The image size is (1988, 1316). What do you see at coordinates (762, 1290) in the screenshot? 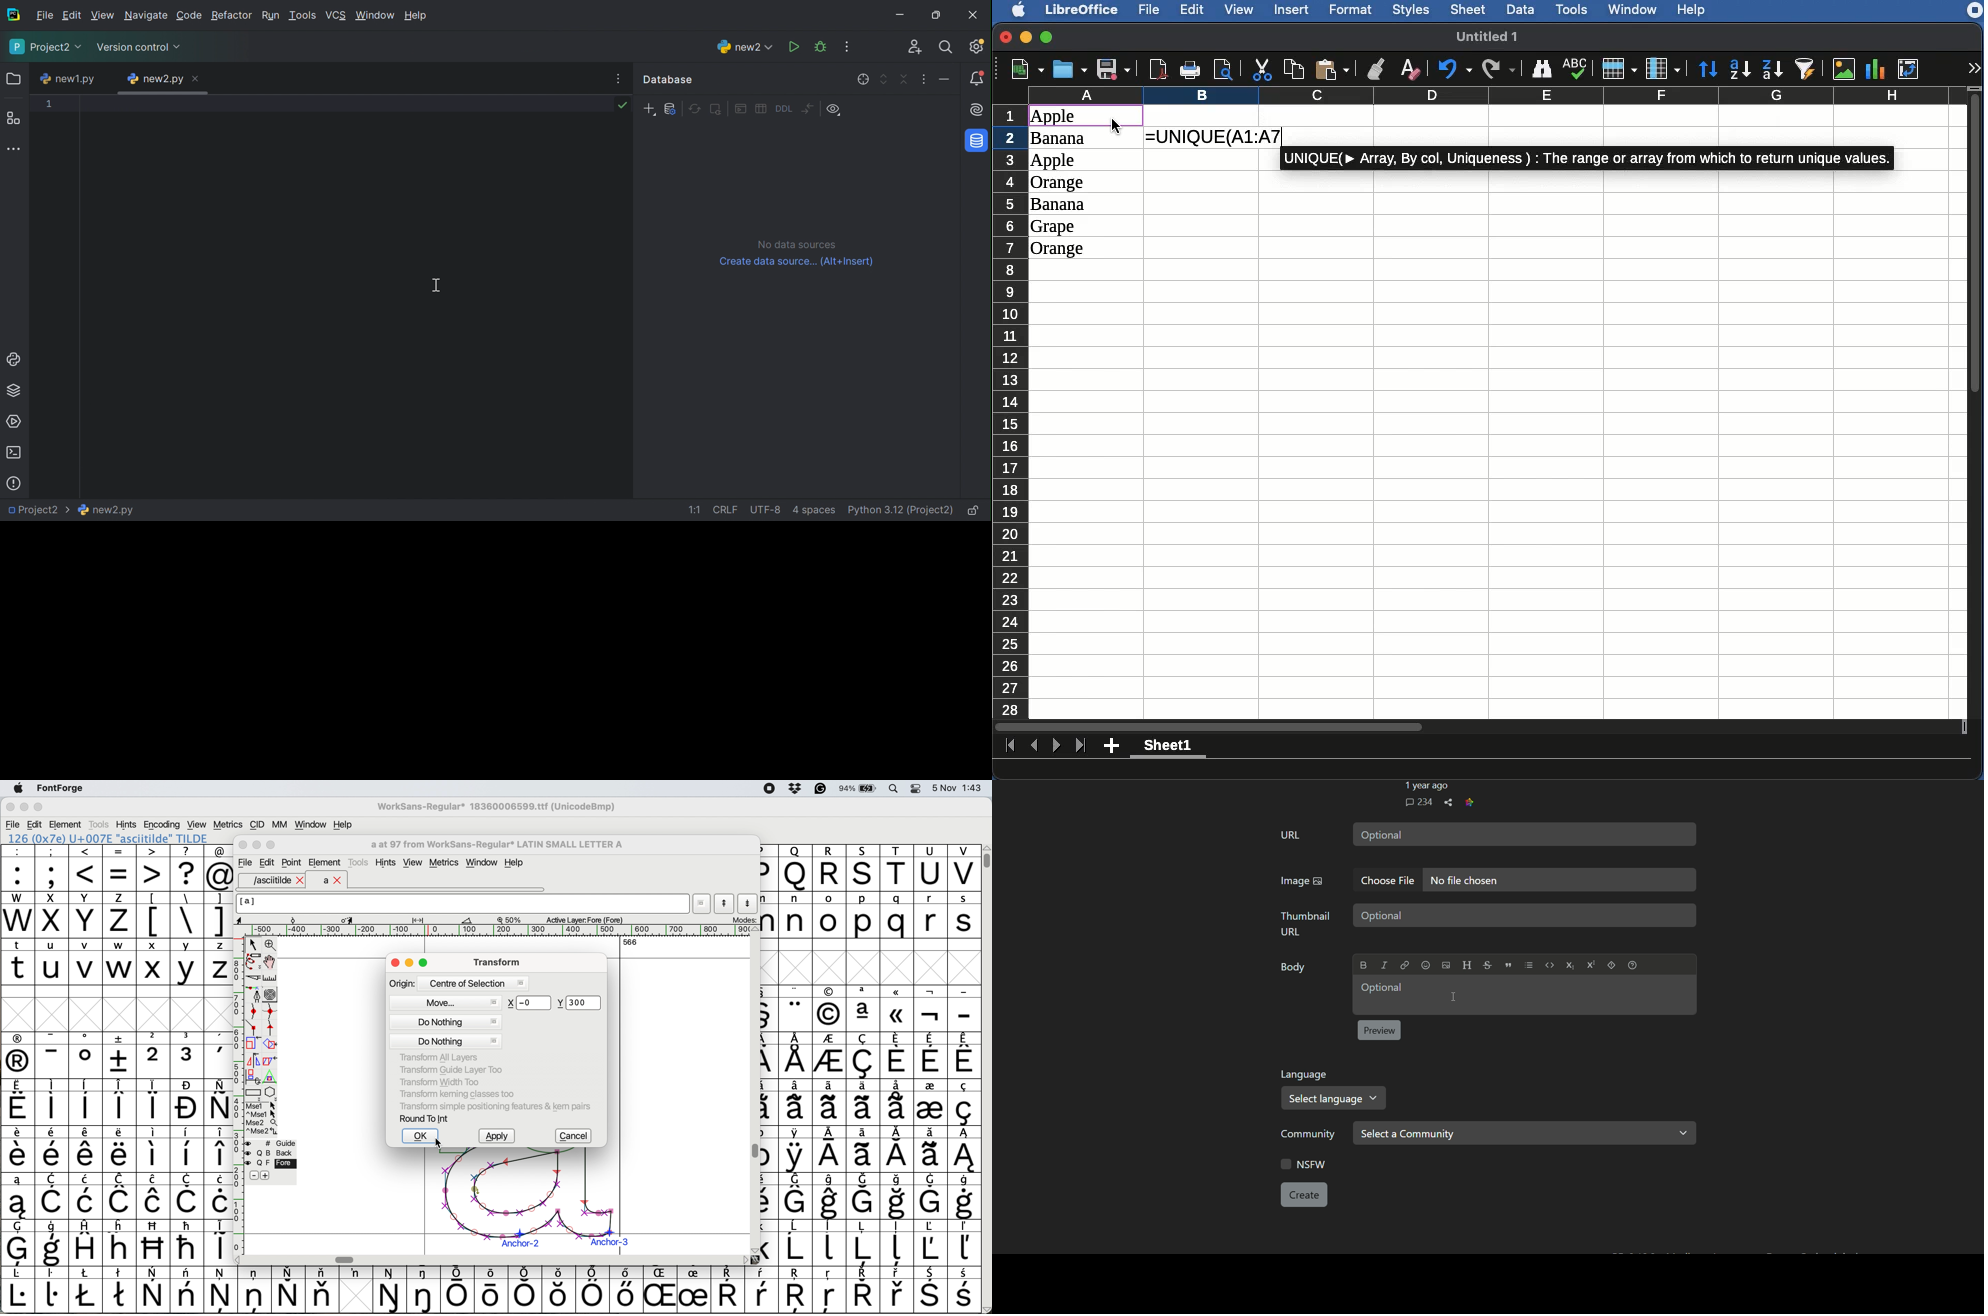
I see `symbol` at bounding box center [762, 1290].